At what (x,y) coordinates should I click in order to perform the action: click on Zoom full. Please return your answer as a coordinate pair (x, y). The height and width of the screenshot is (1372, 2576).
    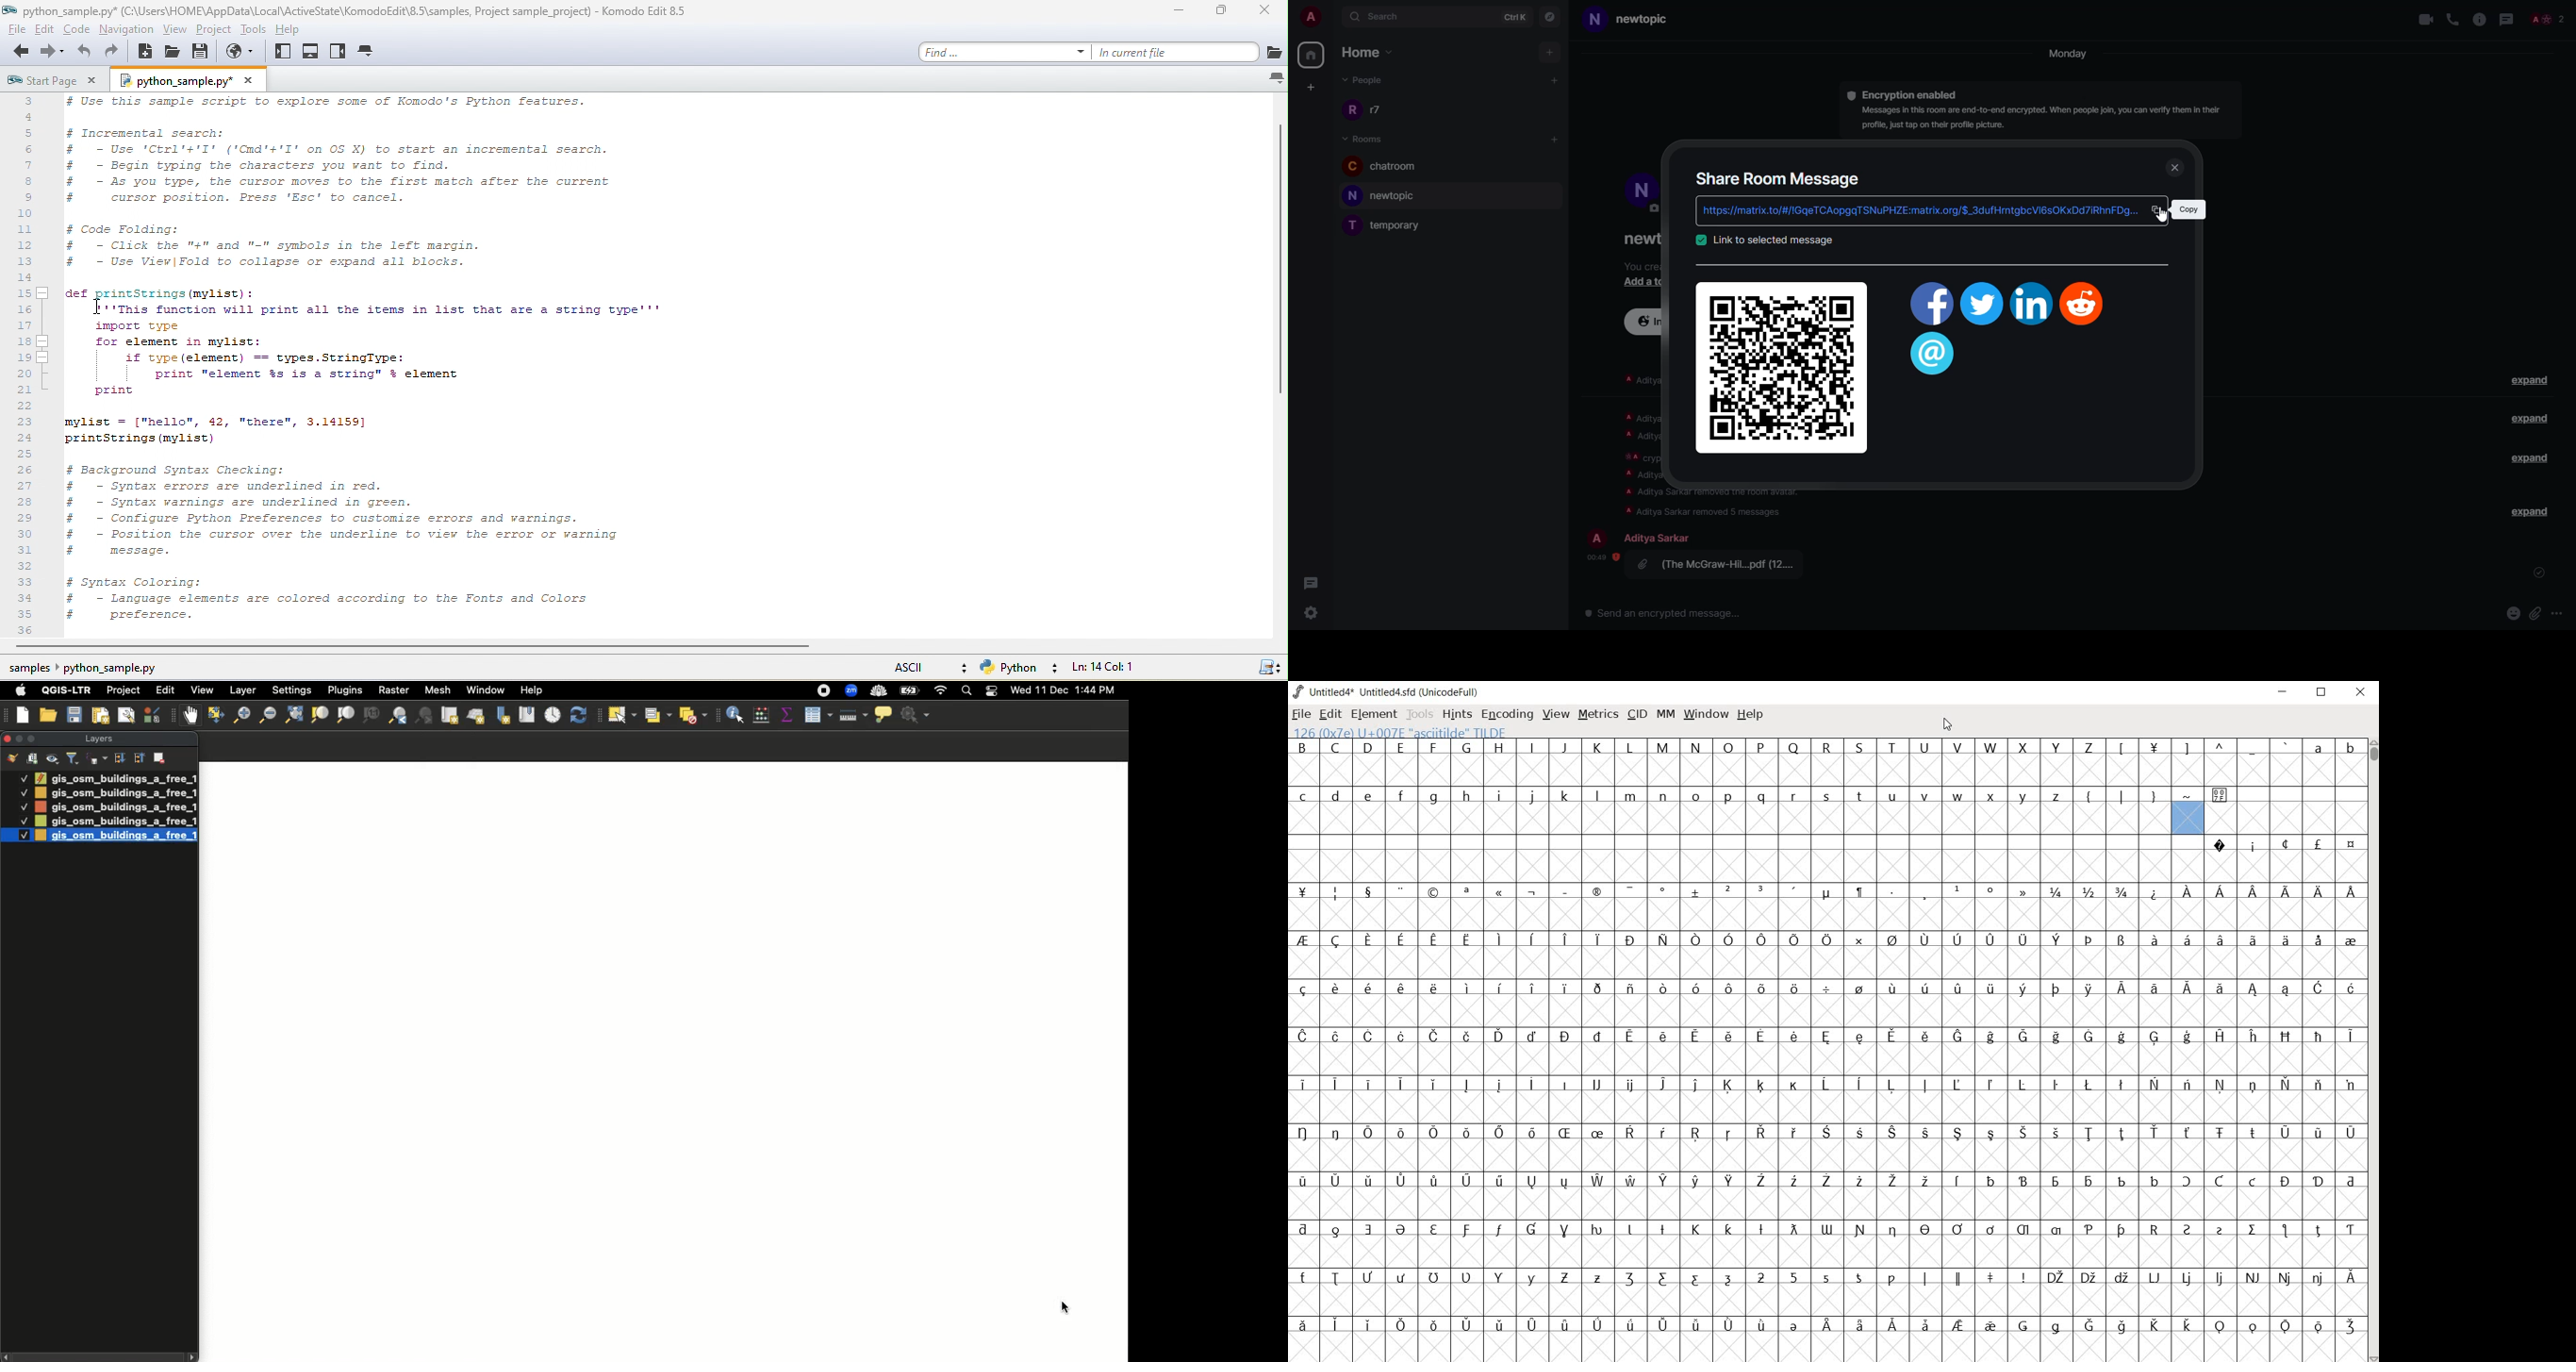
    Looking at the image, I should click on (293, 716).